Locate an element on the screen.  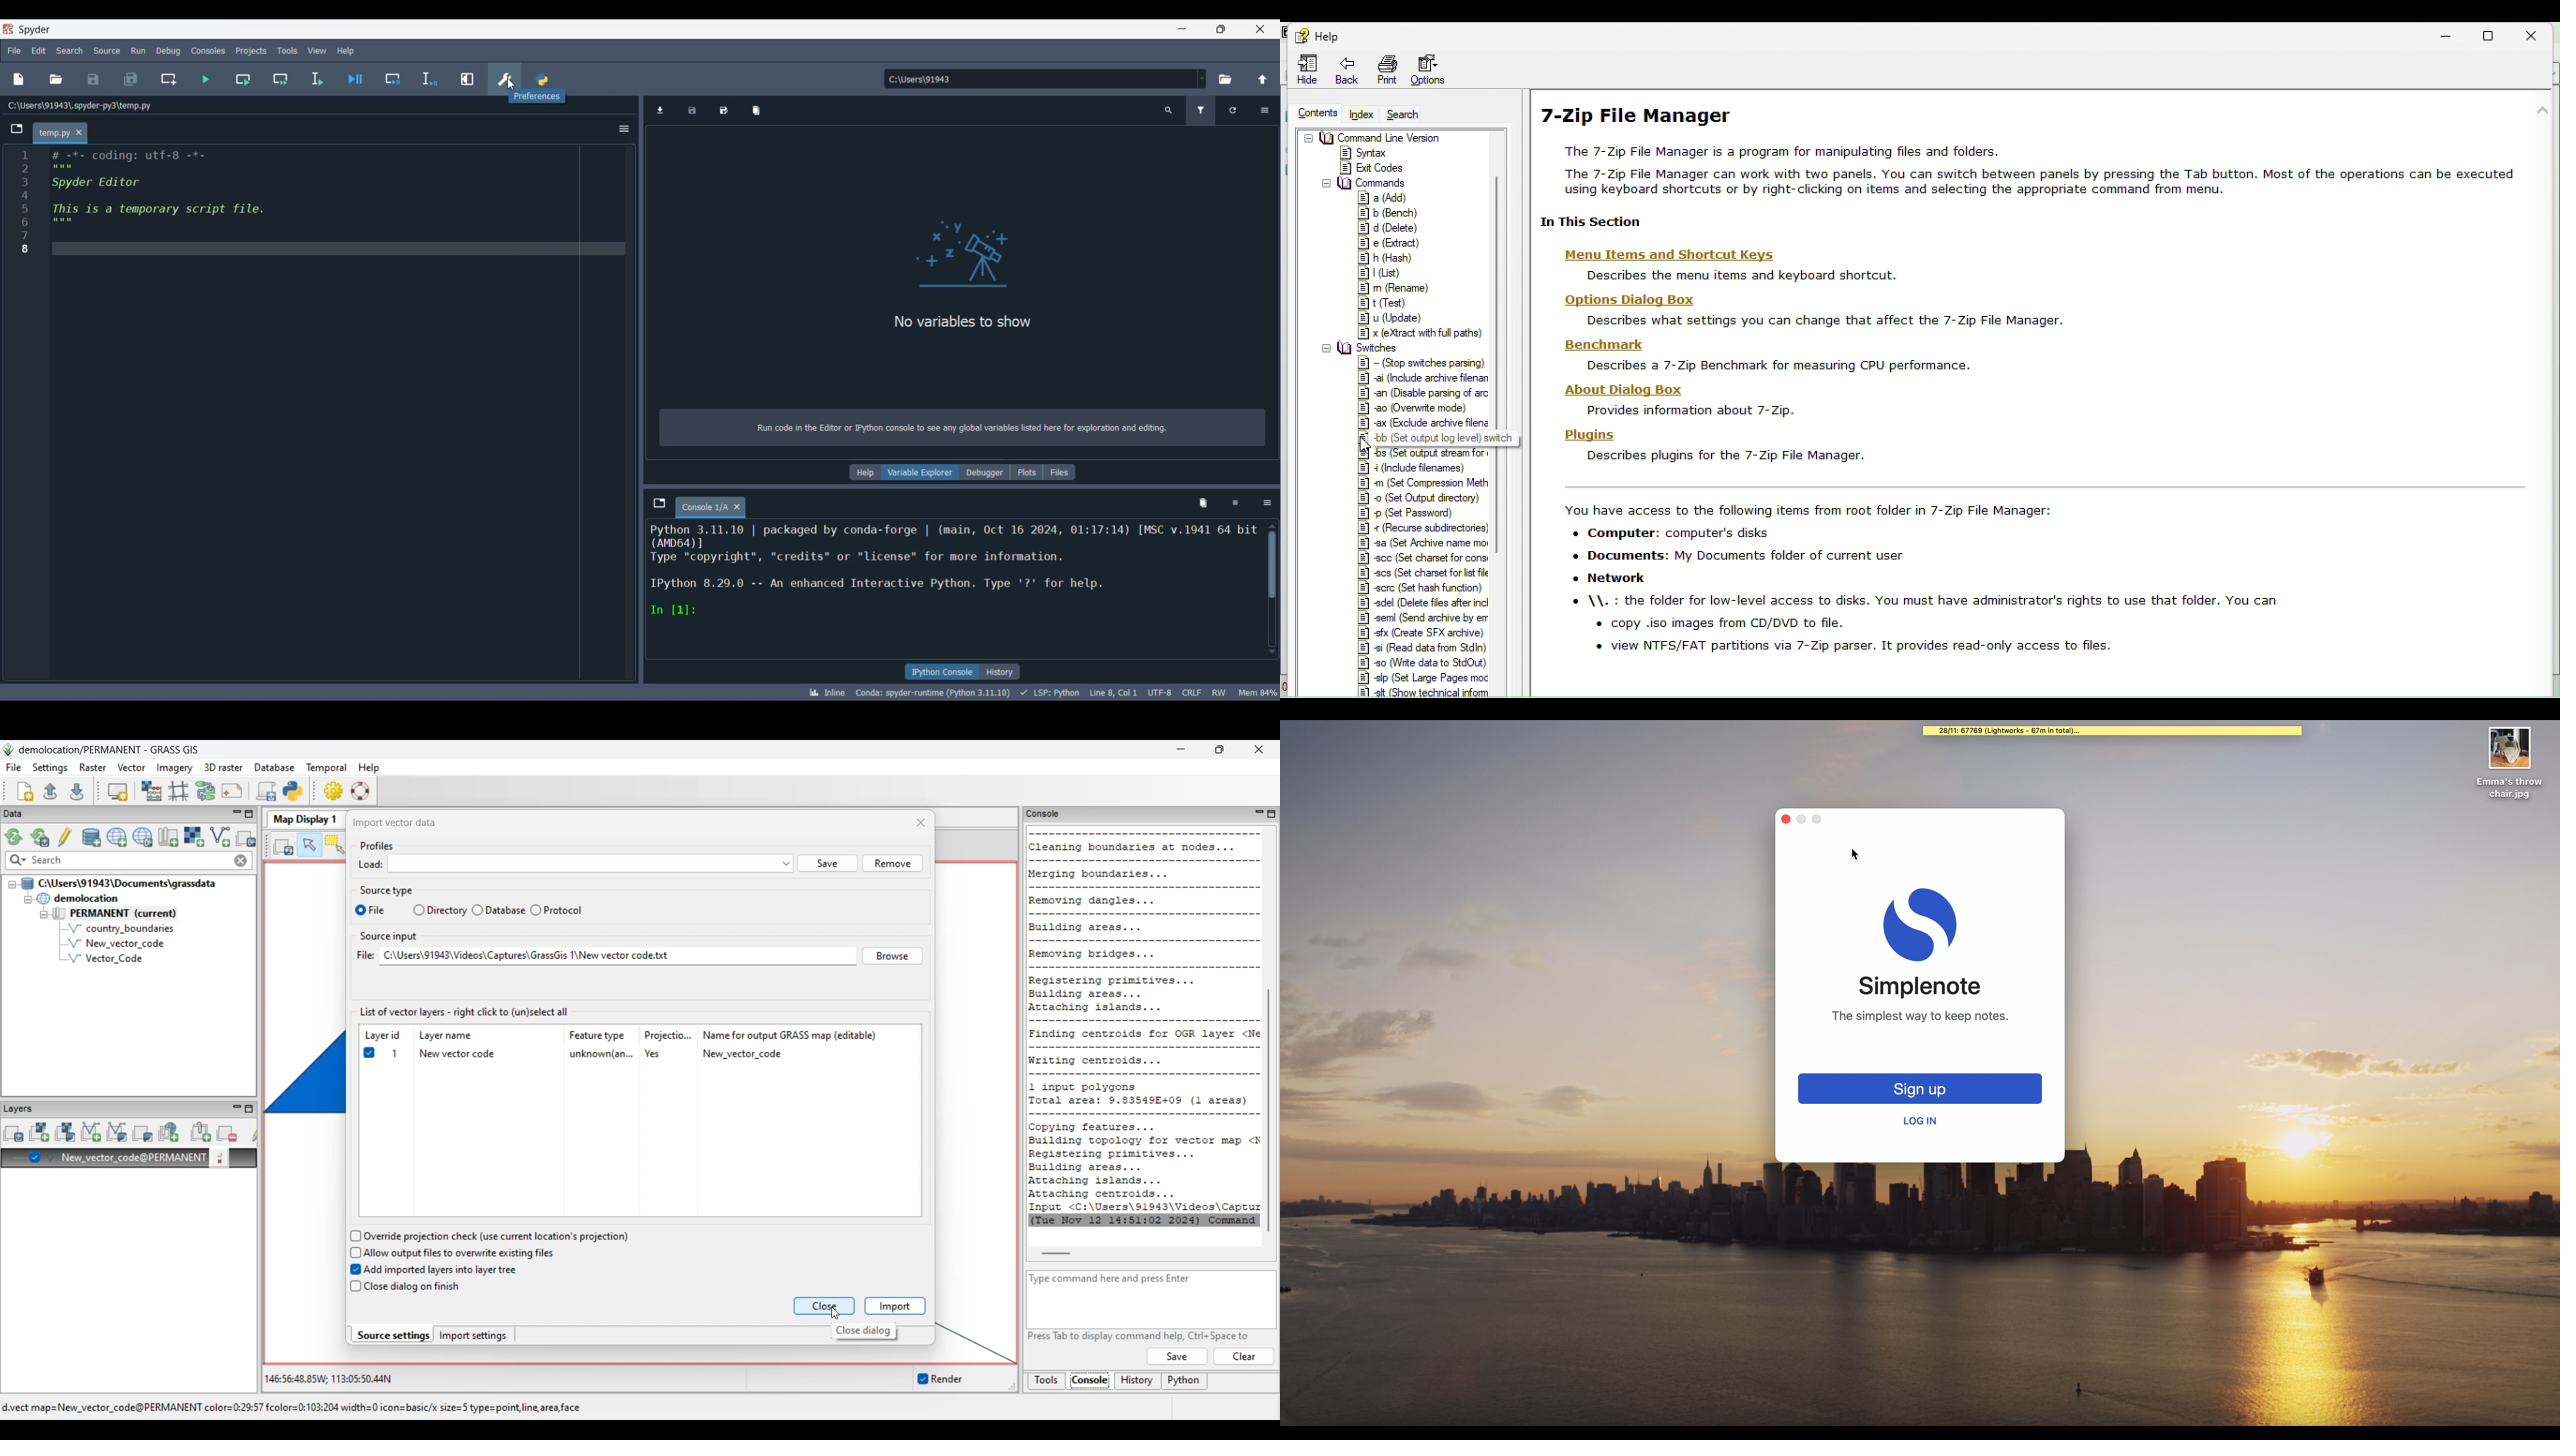
Options is located at coordinates (624, 129).